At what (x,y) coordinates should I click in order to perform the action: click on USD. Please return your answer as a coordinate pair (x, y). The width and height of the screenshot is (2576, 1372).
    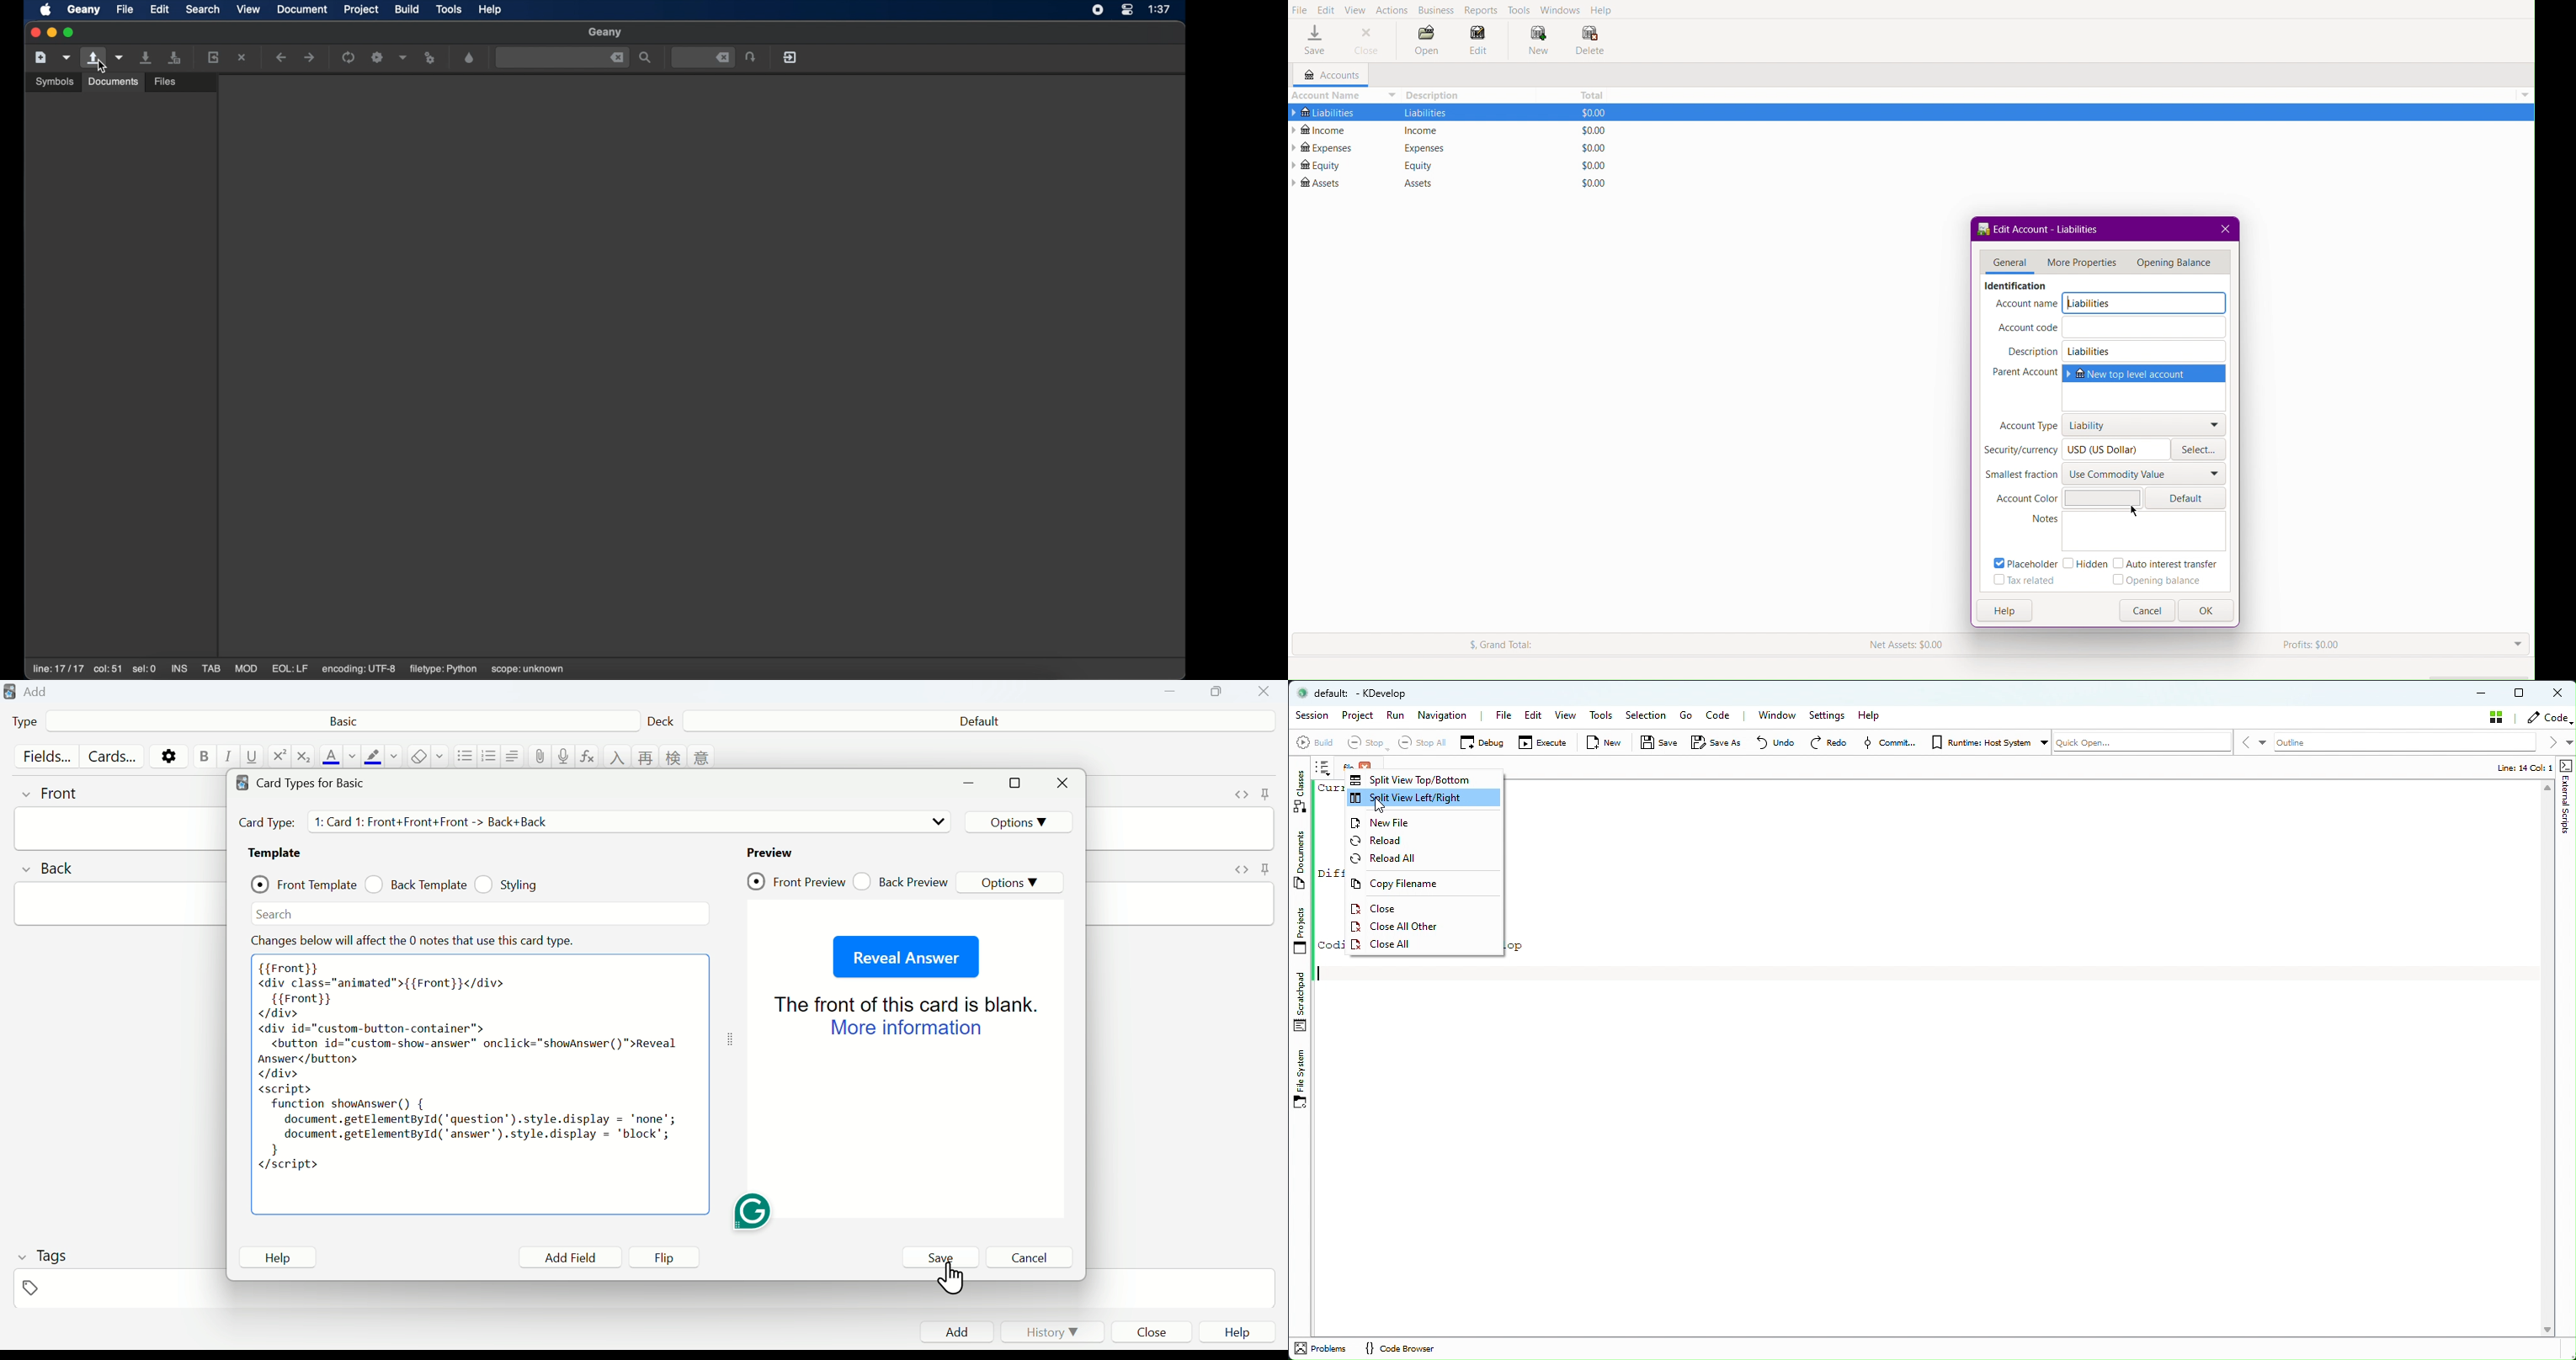
    Looking at the image, I should click on (2116, 451).